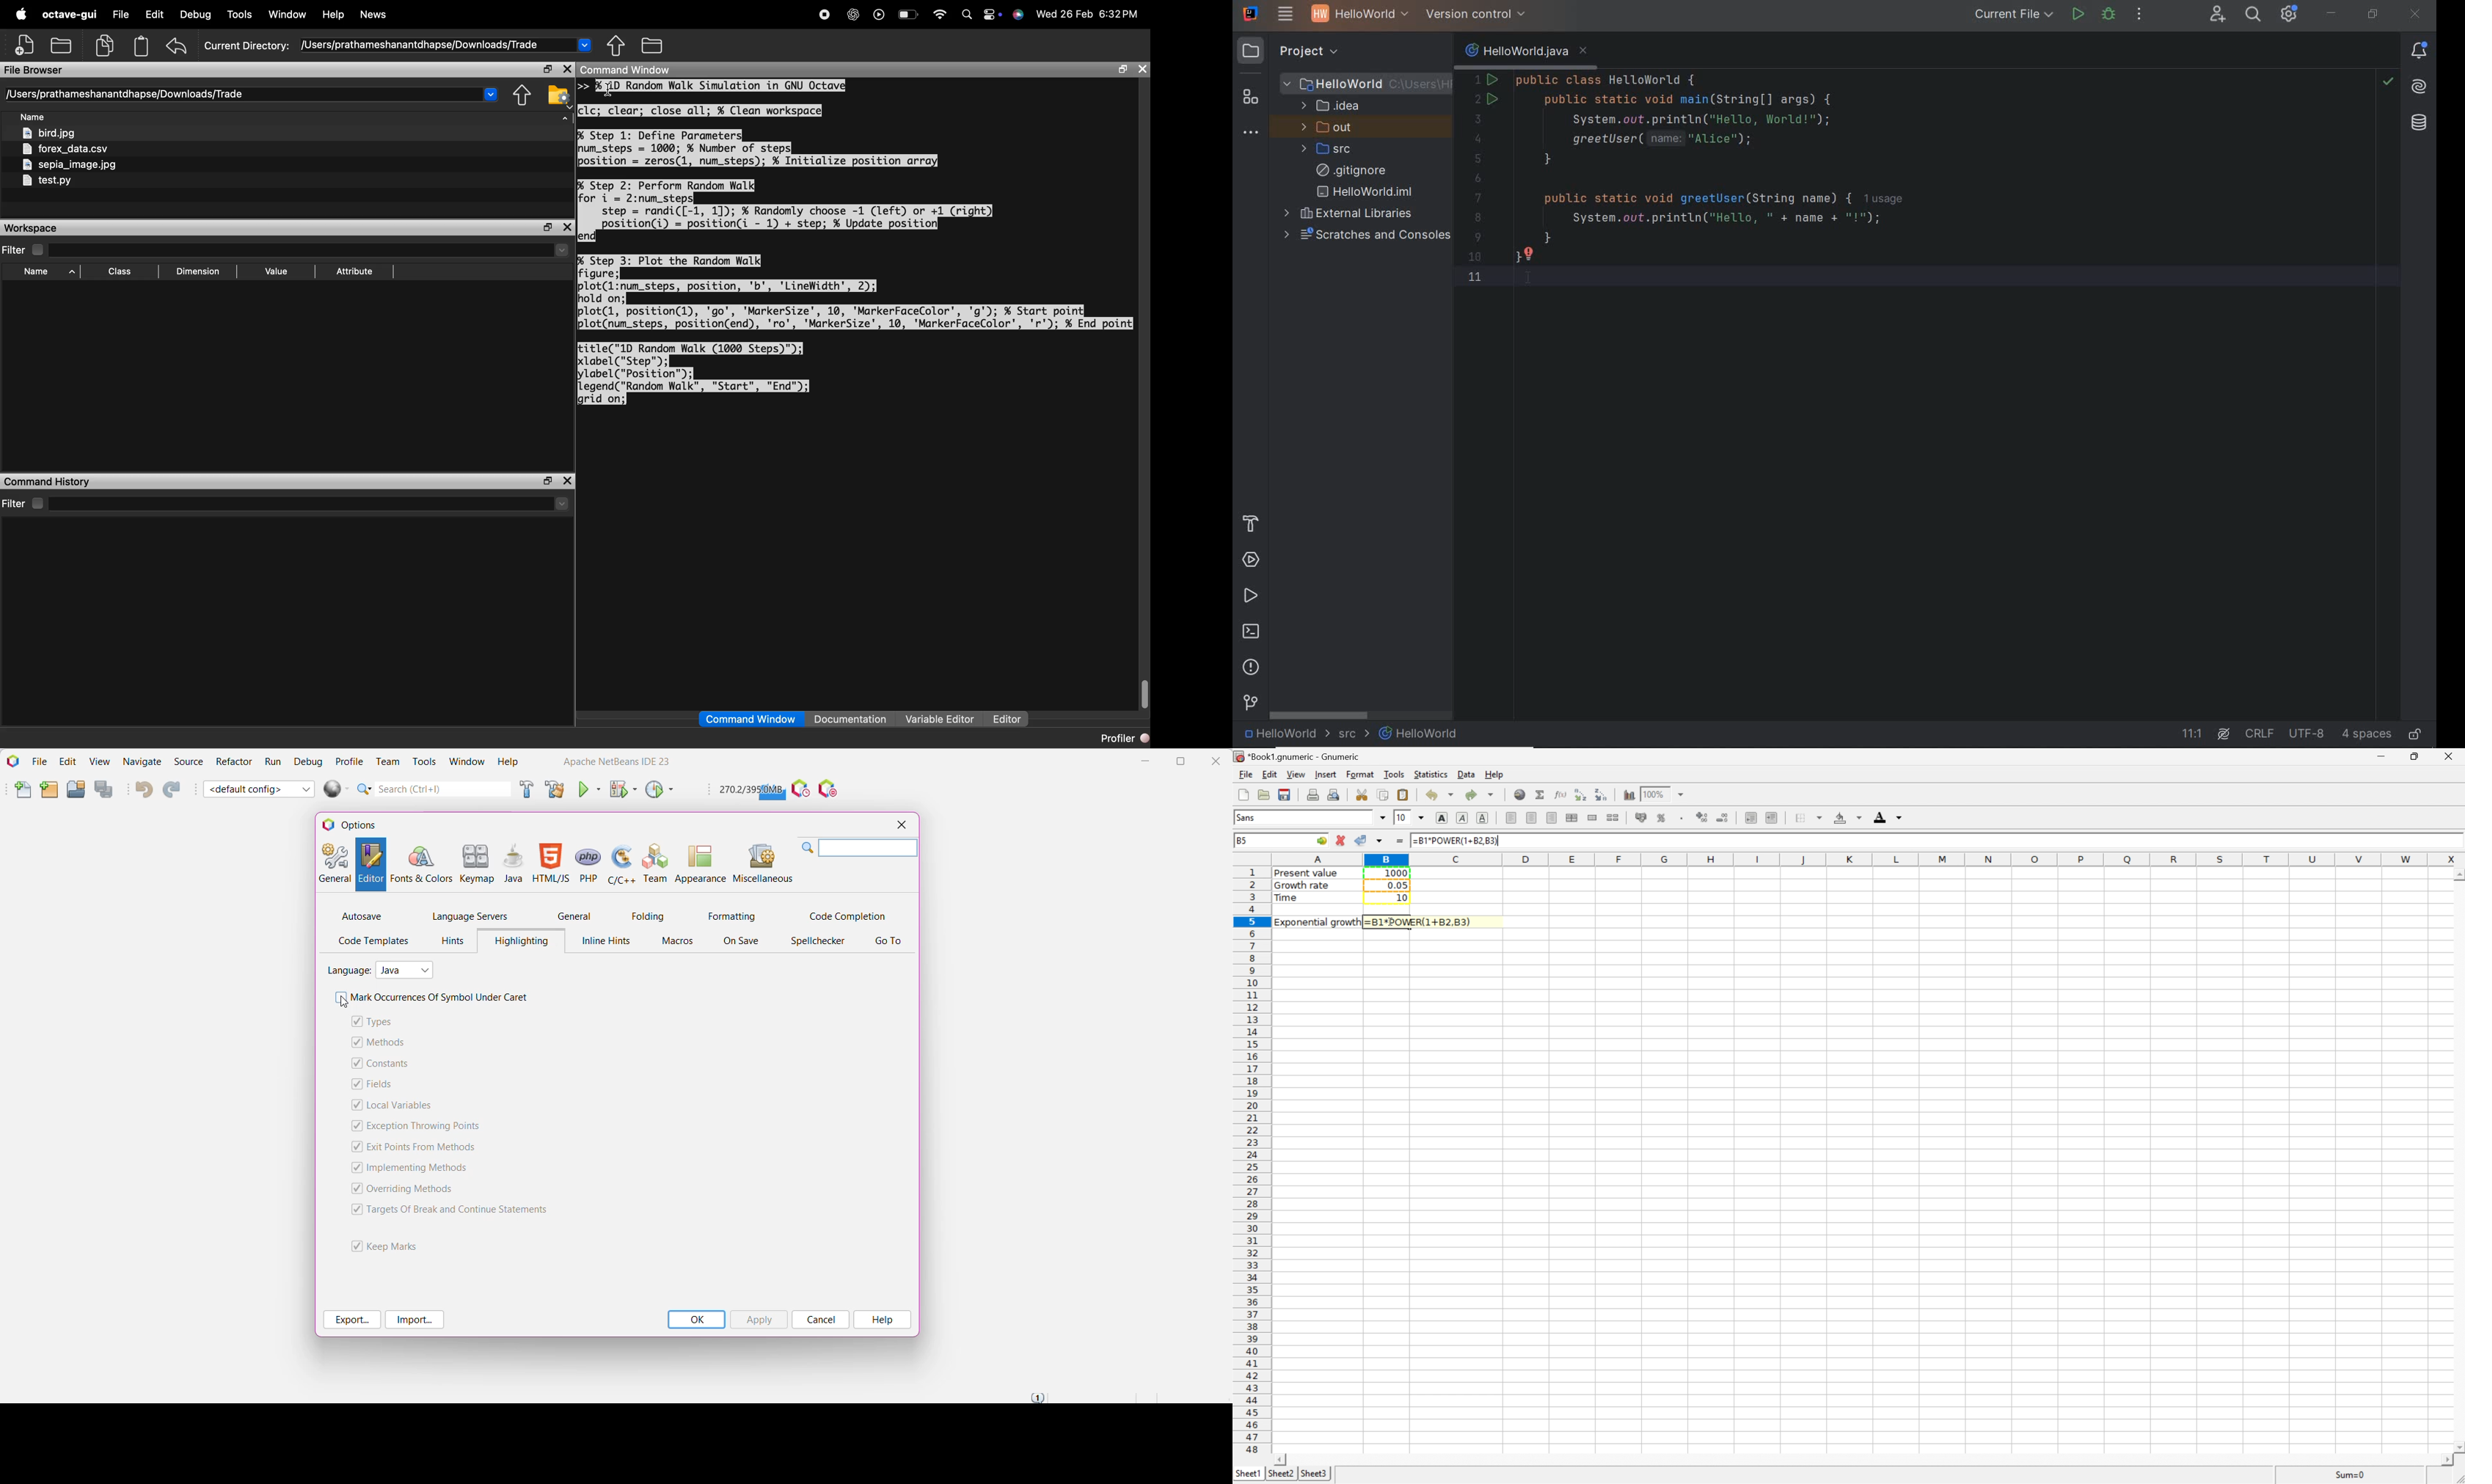  What do you see at coordinates (1889, 188) in the screenshot?
I see `This java code defines a HelloWorld class with a main method that prints "Hello,World!" and attempts to call a greetUser method with "Alice".` at bounding box center [1889, 188].